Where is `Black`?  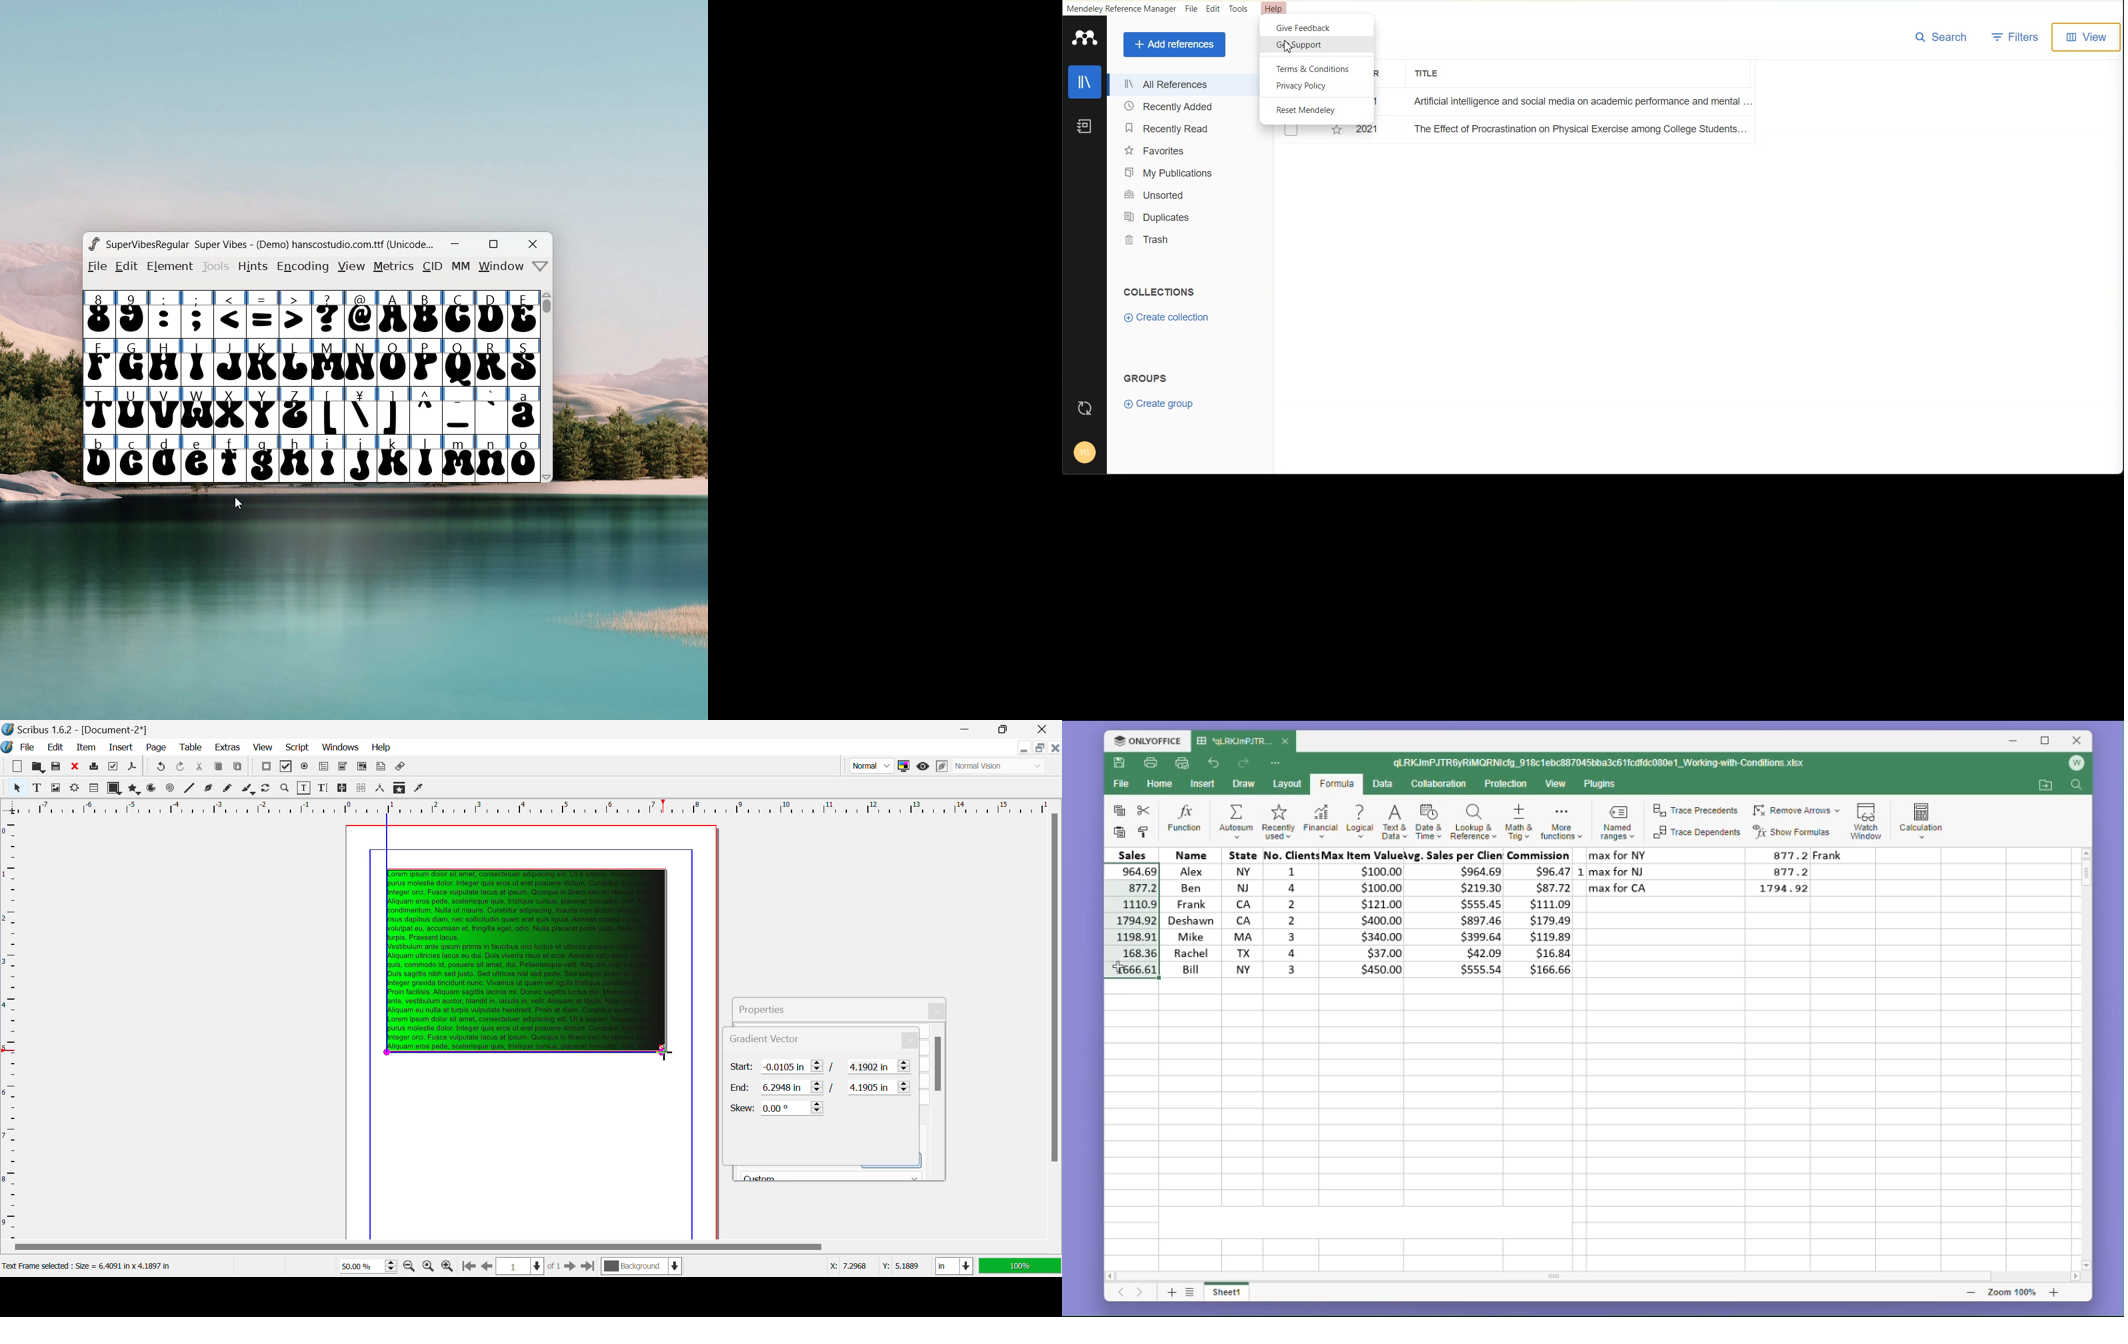 Black is located at coordinates (832, 1175).